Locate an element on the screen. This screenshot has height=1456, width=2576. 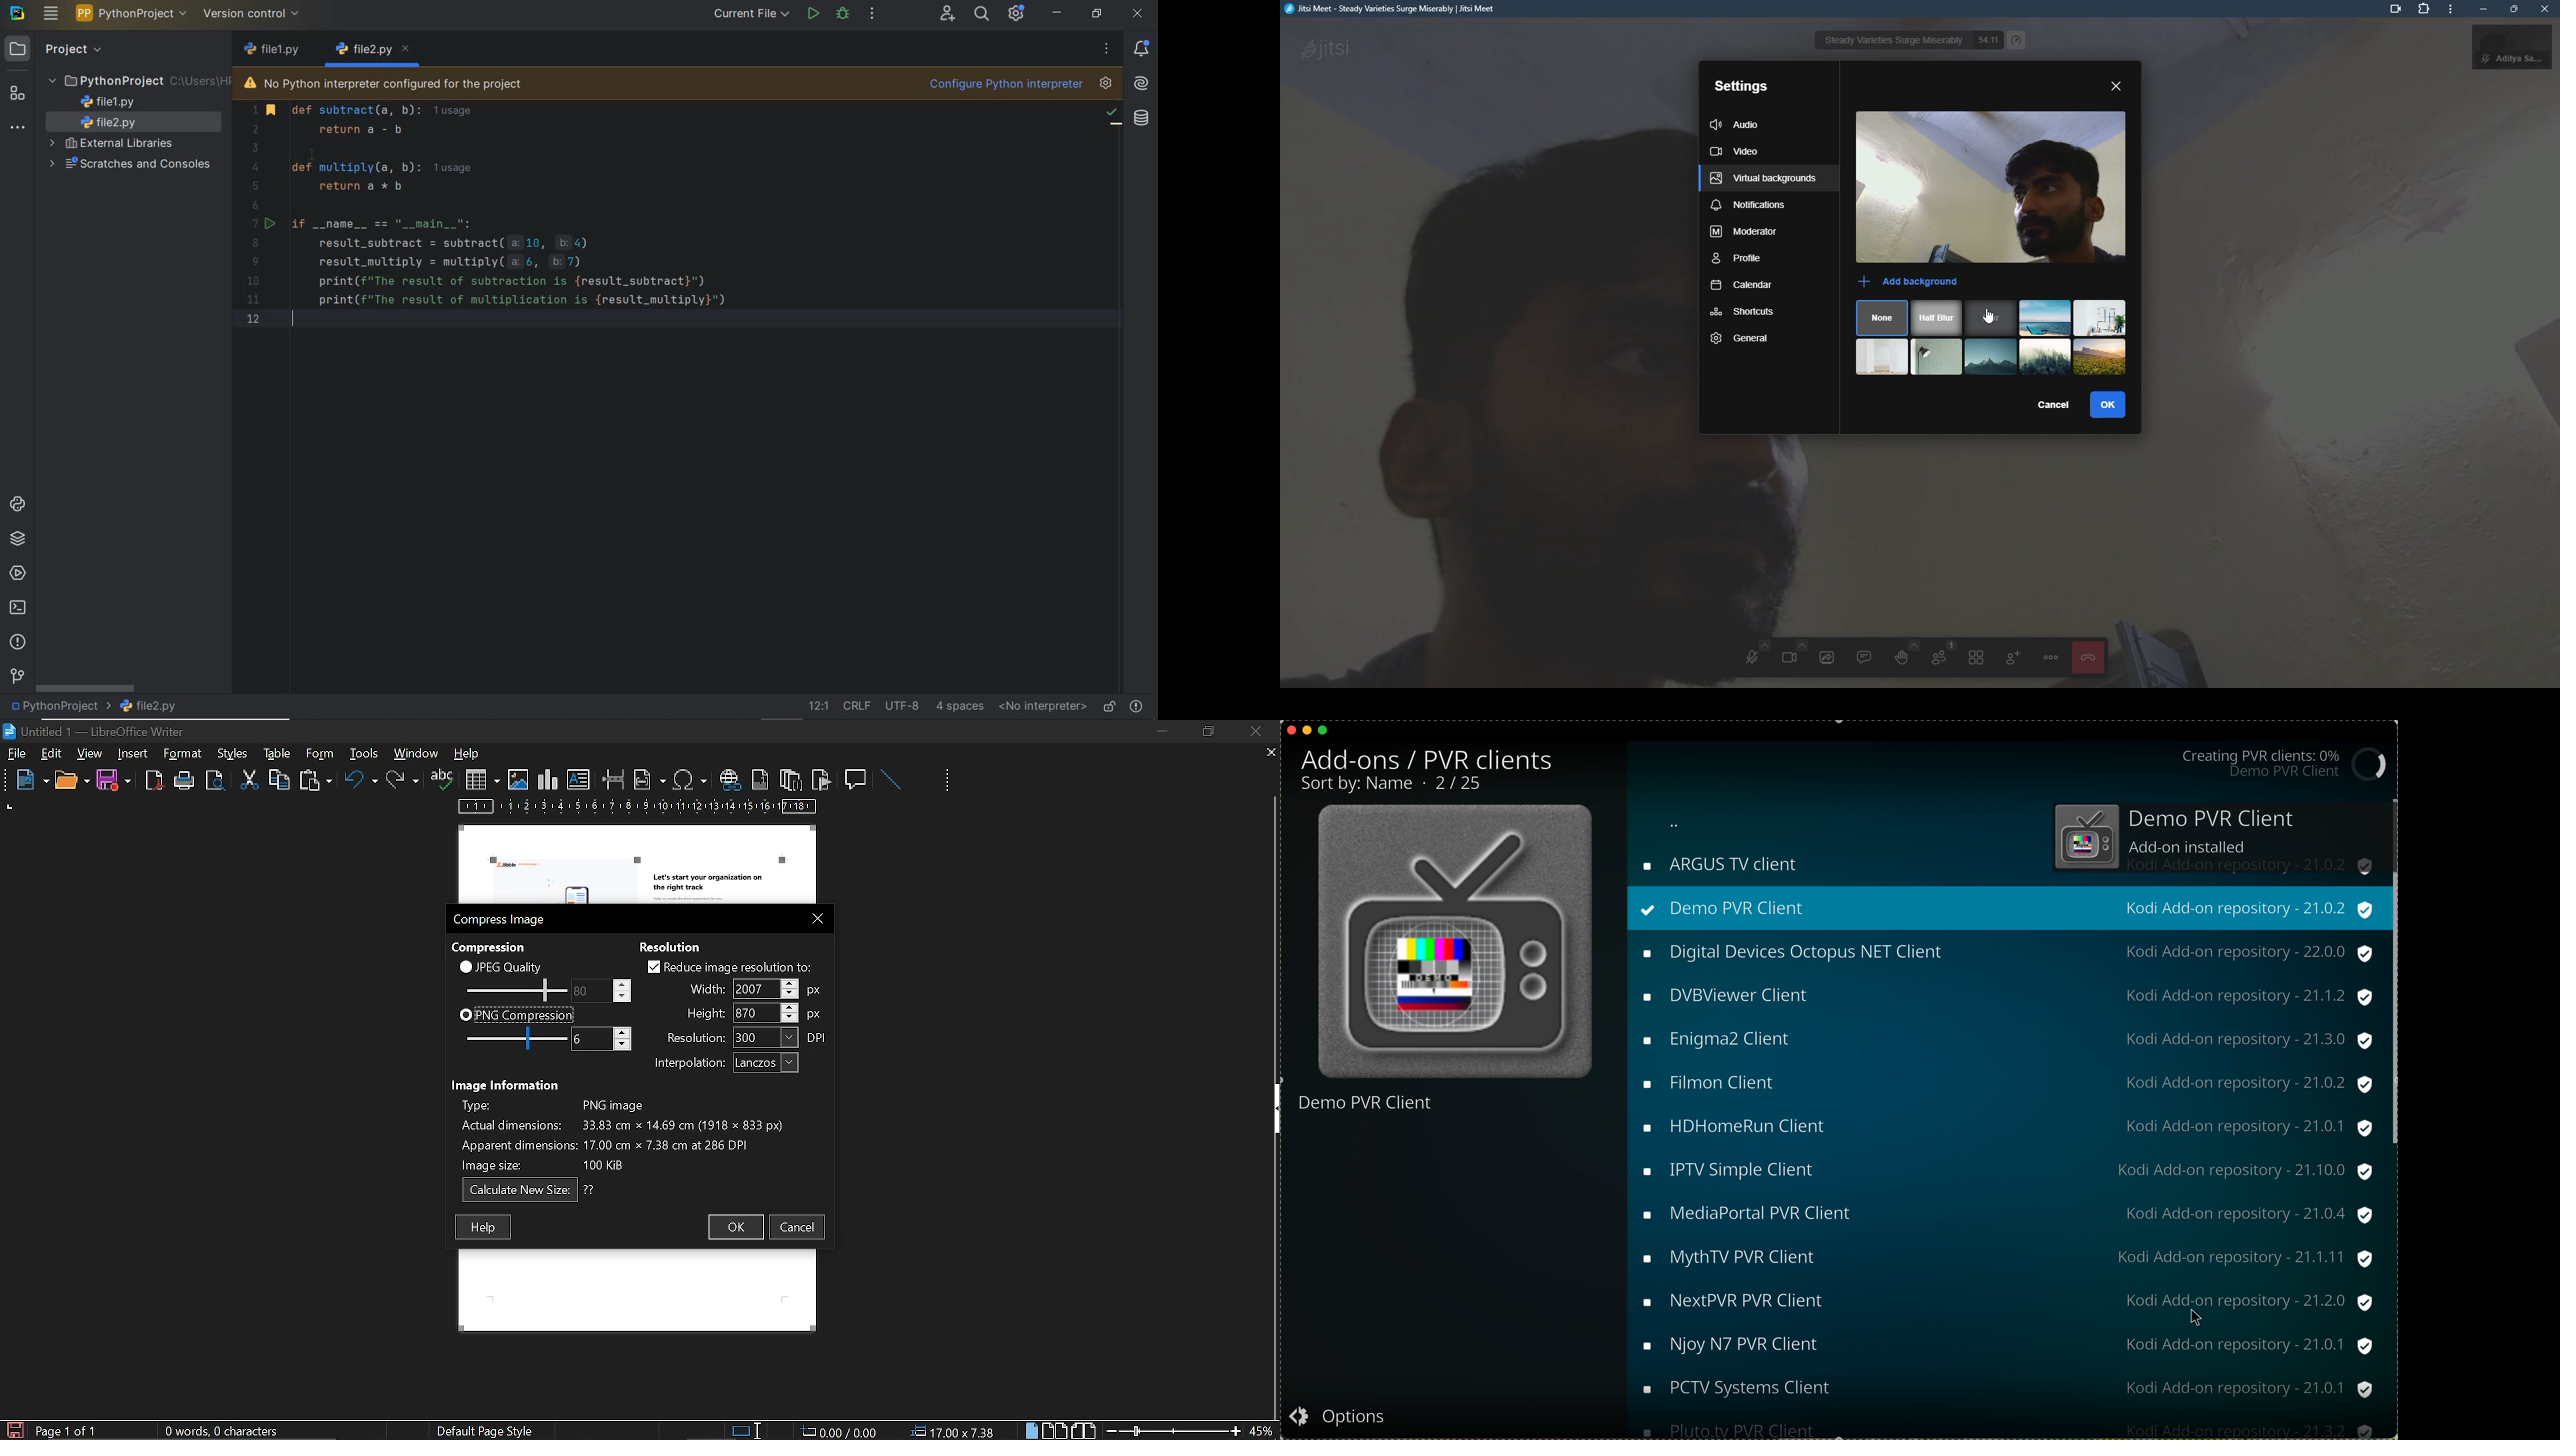
share screen is located at coordinates (1827, 657).